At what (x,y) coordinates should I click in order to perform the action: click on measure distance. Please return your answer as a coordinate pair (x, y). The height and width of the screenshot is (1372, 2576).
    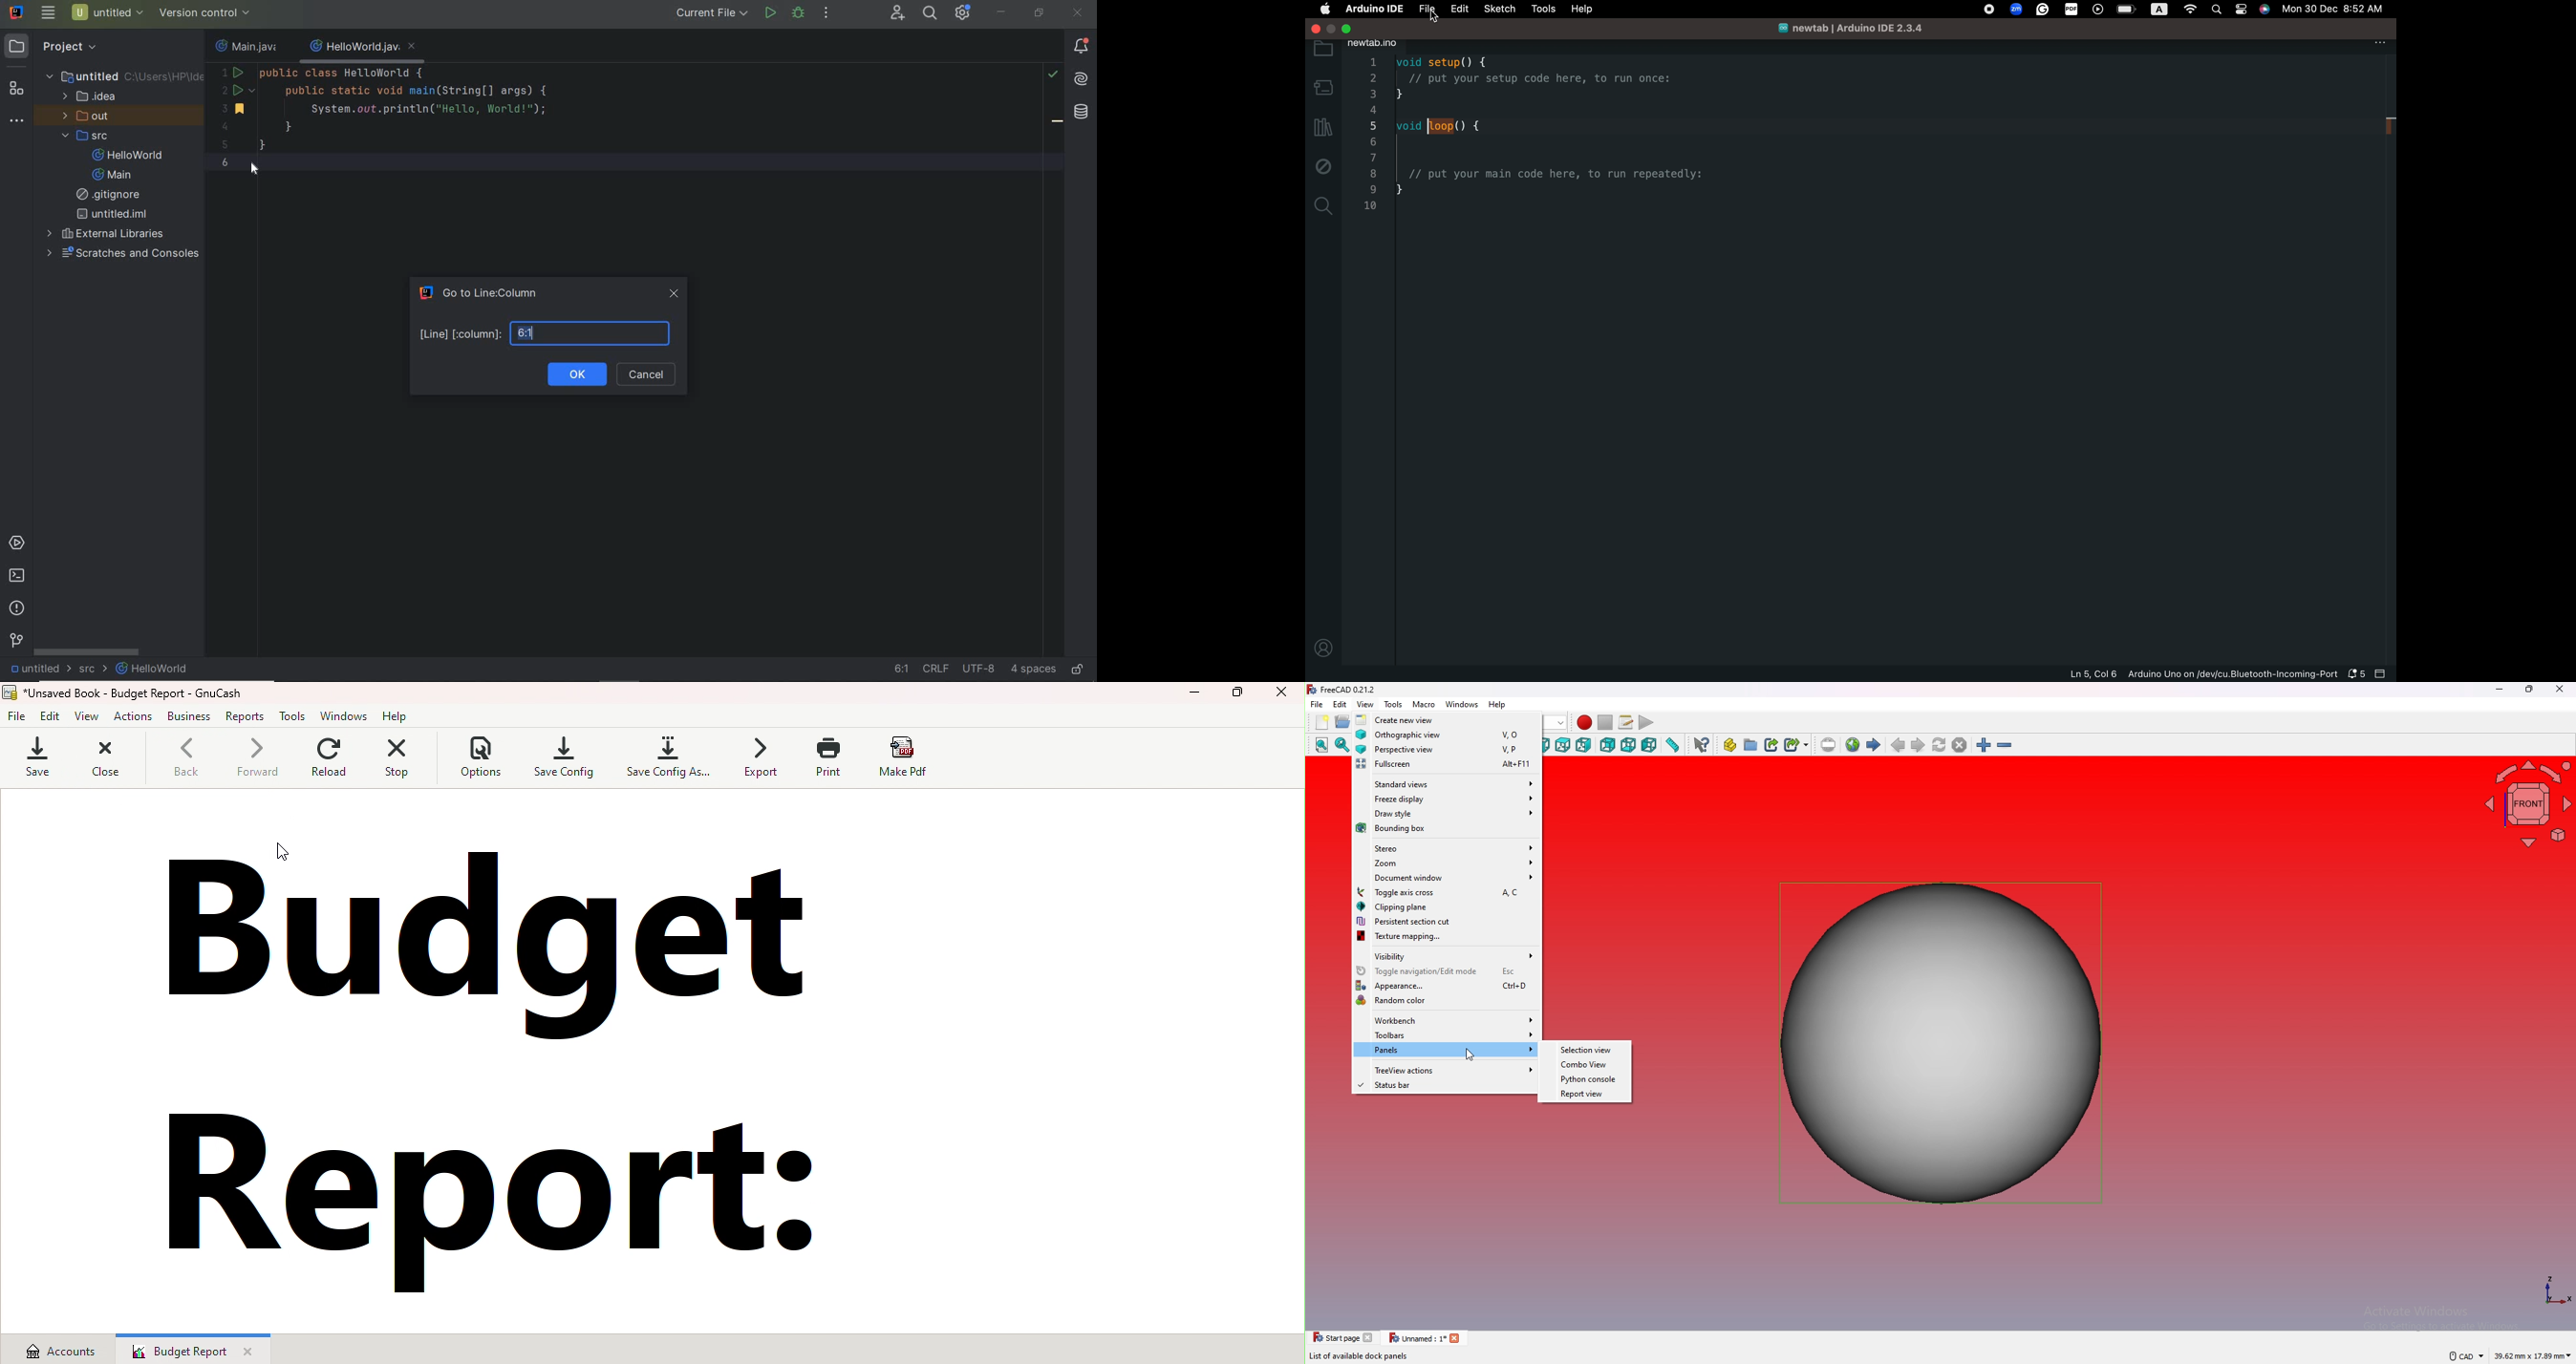
    Looking at the image, I should click on (1674, 744).